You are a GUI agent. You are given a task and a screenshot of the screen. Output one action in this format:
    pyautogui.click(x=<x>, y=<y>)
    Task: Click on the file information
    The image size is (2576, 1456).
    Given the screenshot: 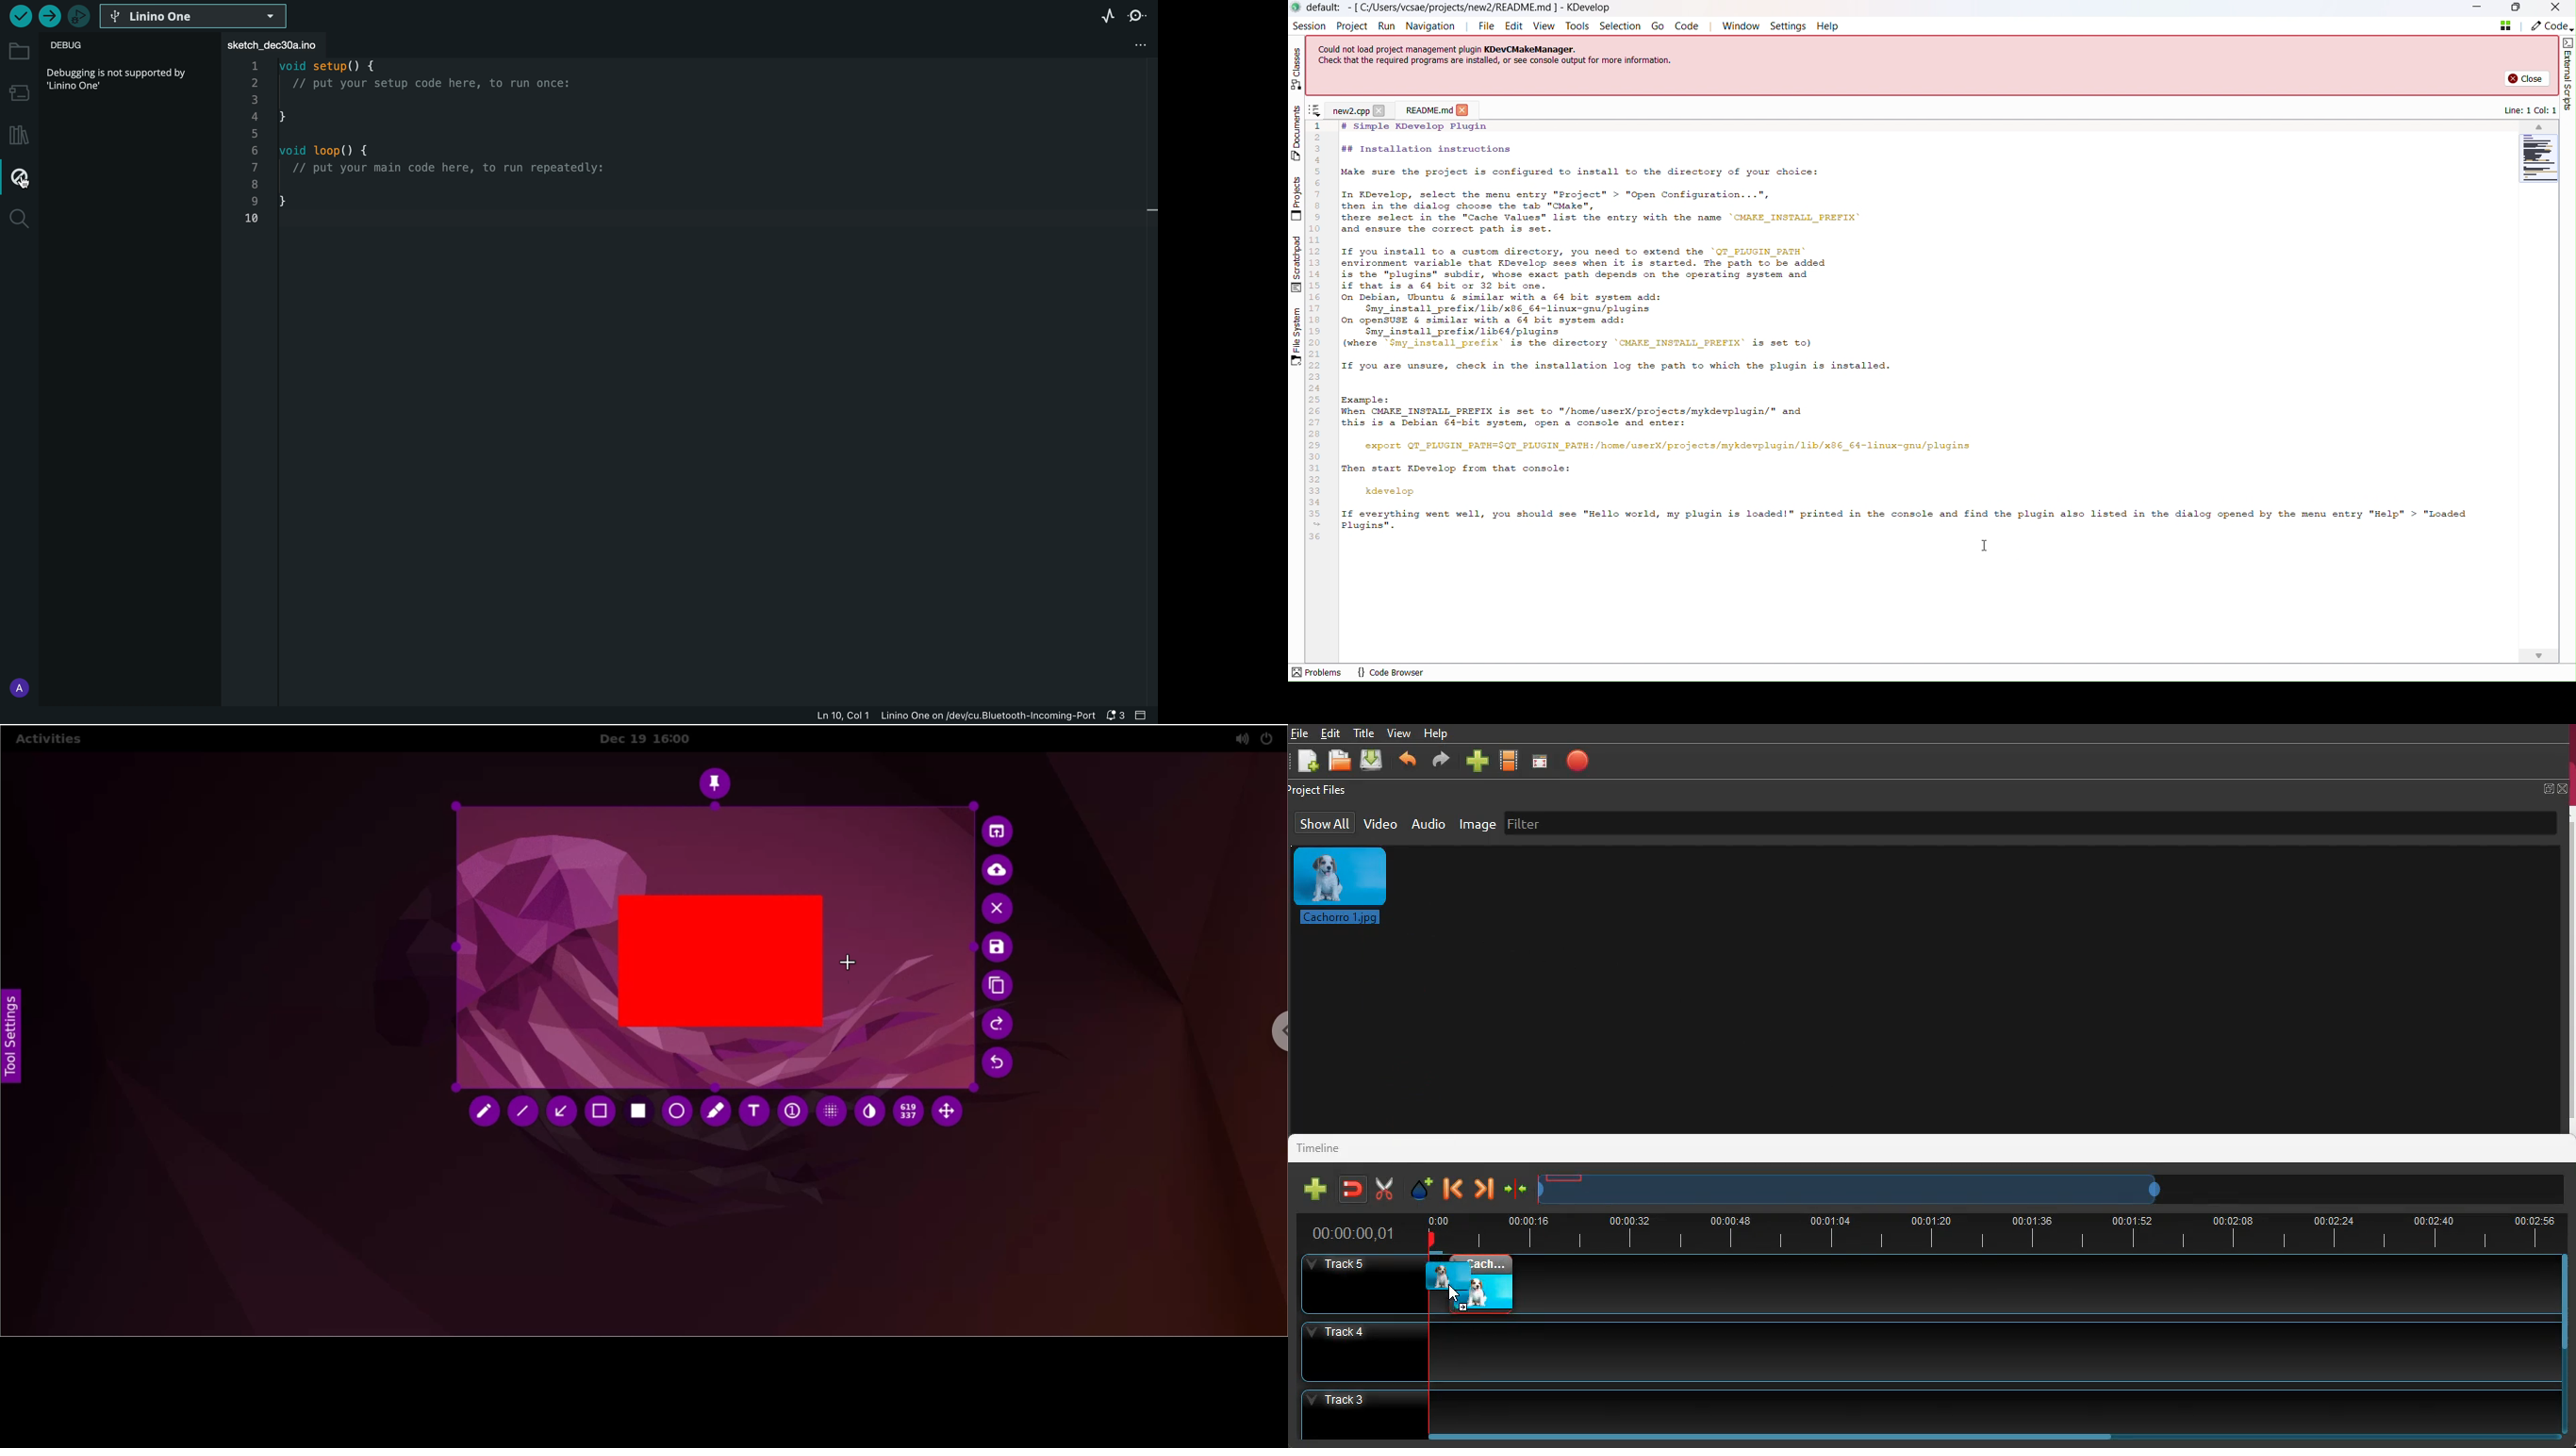 What is the action you would take?
    pyautogui.click(x=953, y=717)
    